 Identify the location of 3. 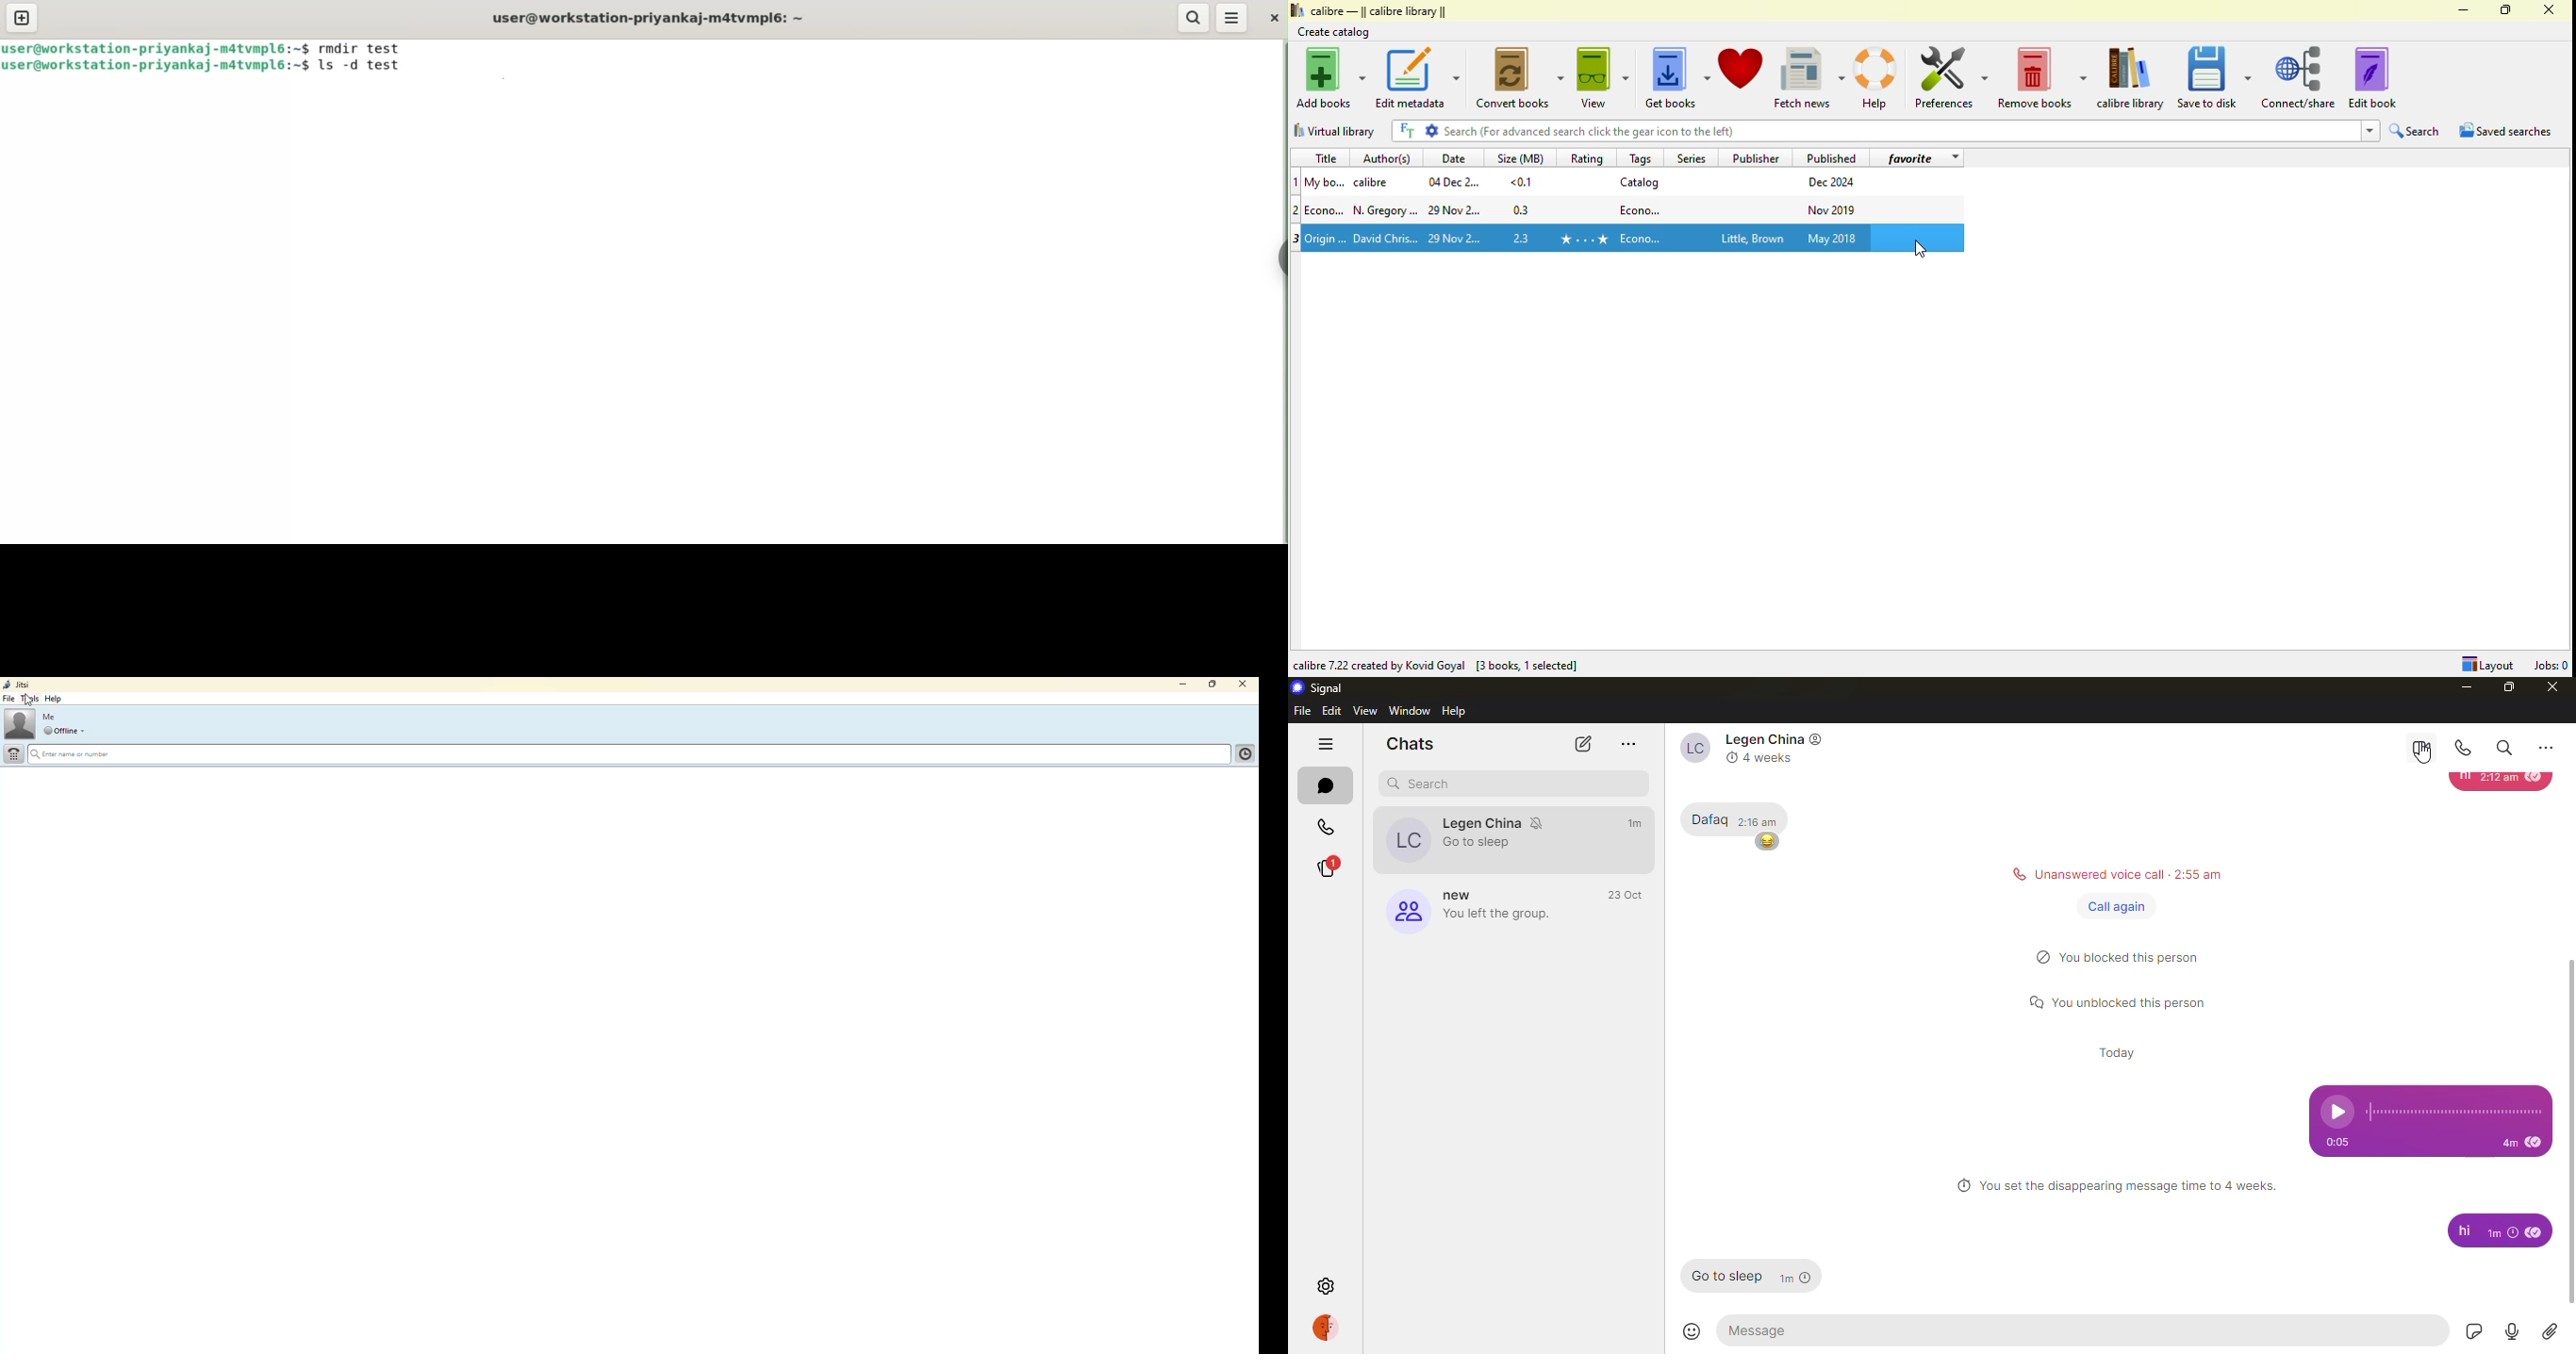
(1296, 239).